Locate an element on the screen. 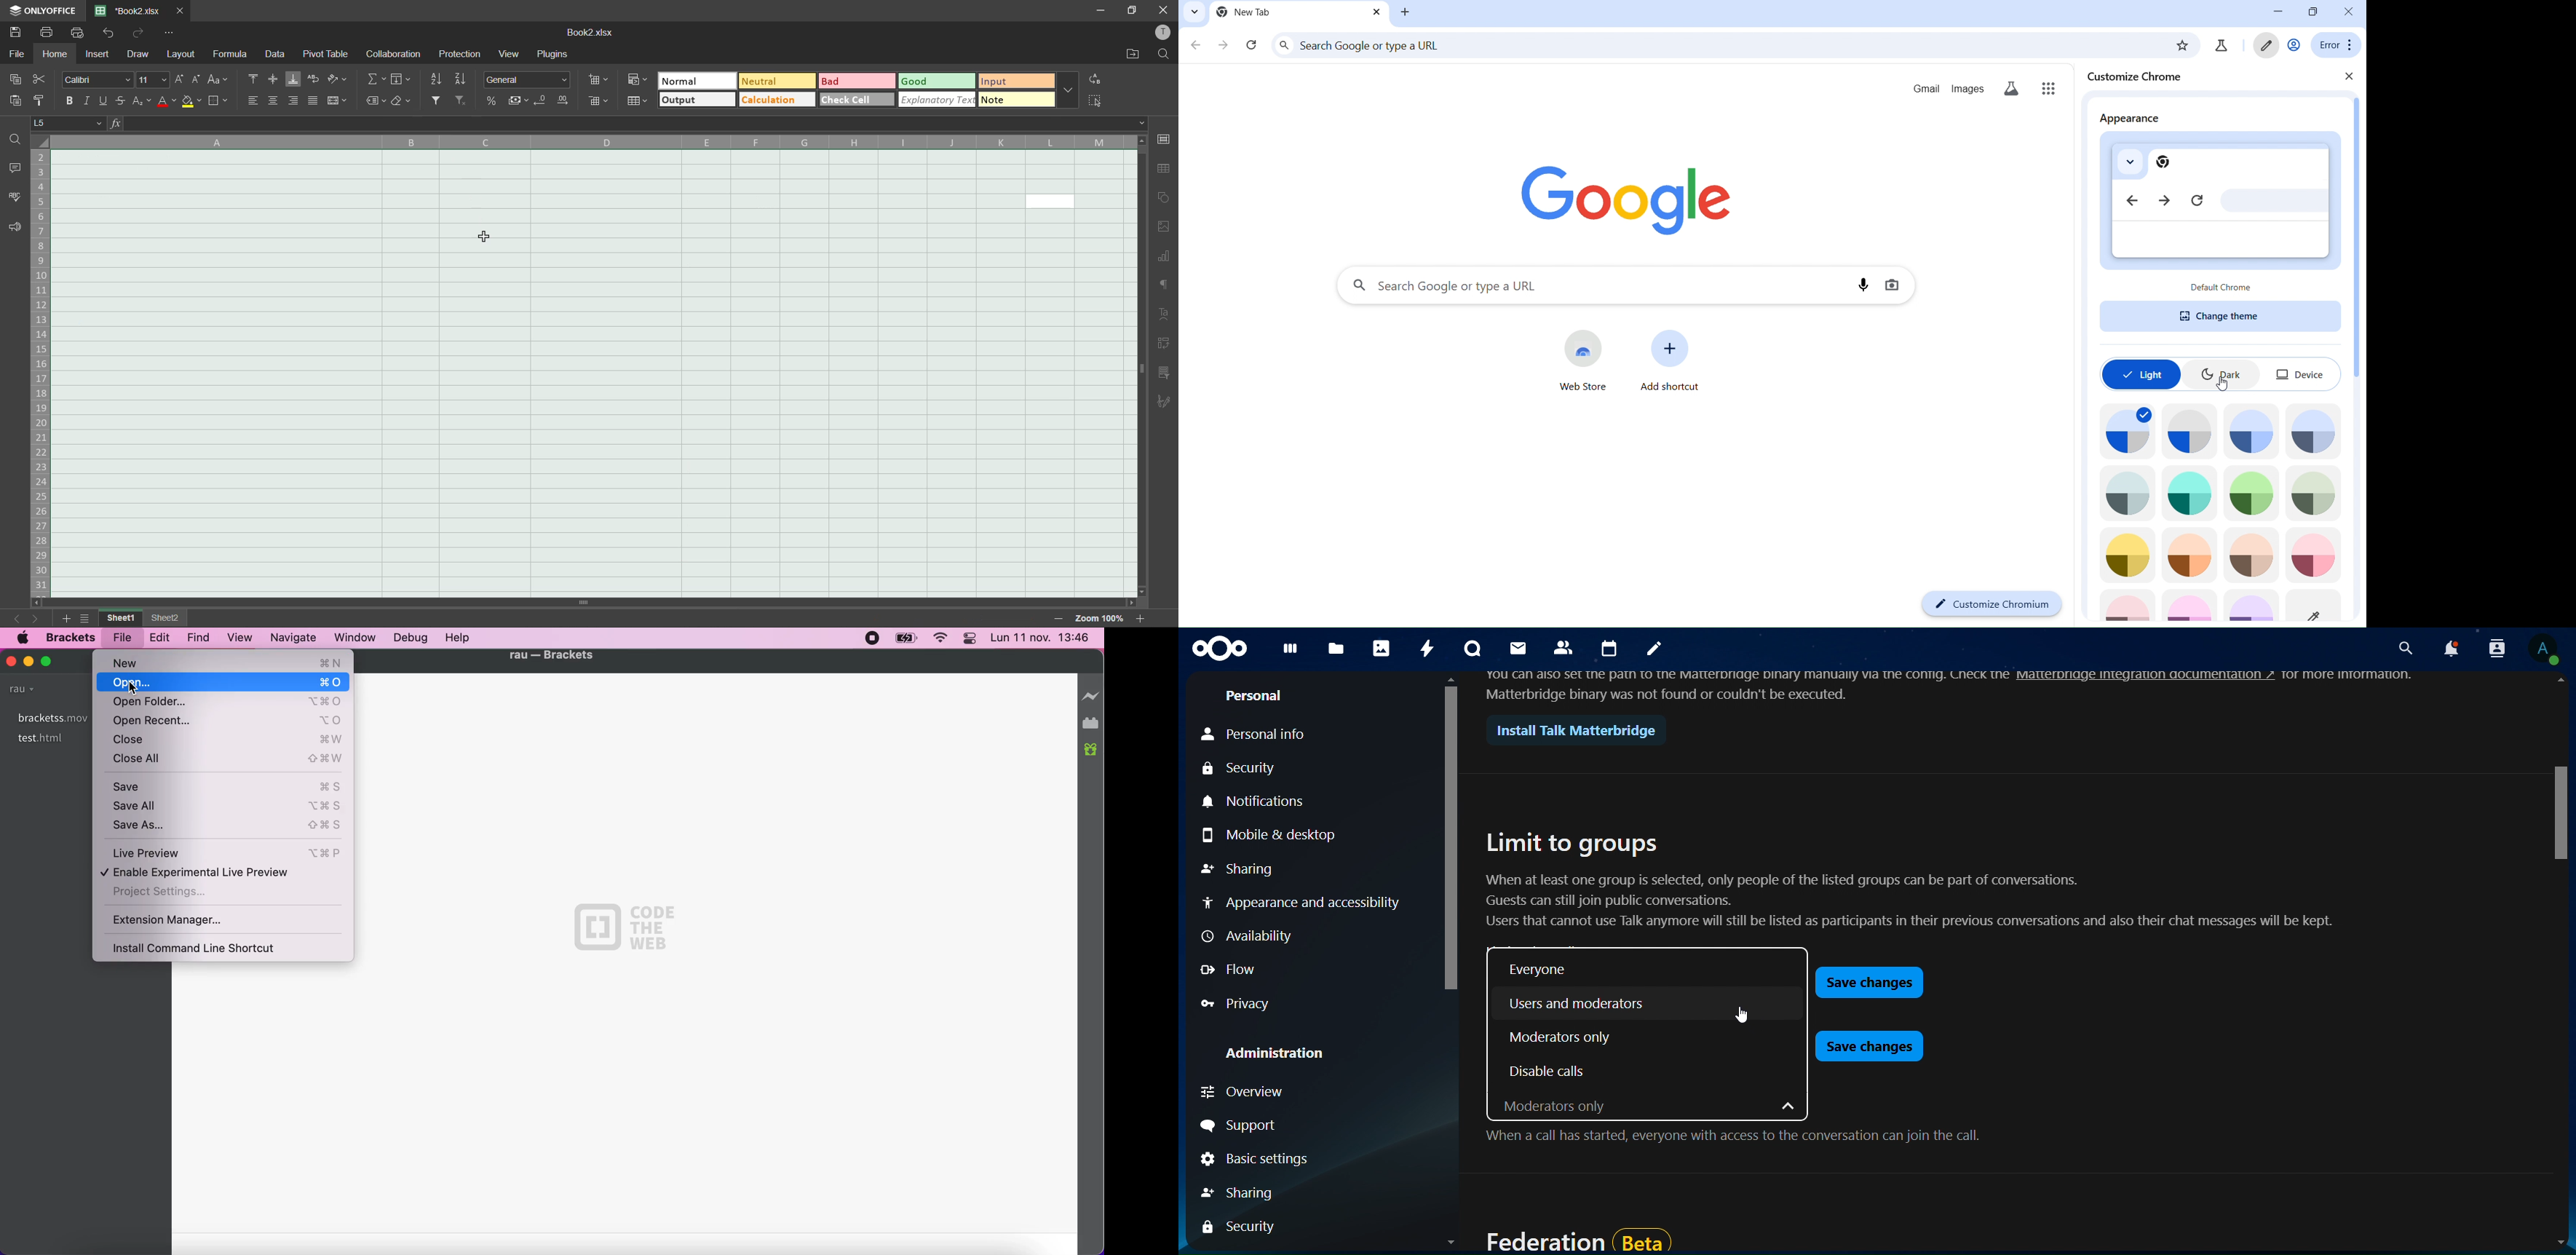 Image resolution: width=2576 pixels, height=1260 pixels. cursor is located at coordinates (1743, 1017).